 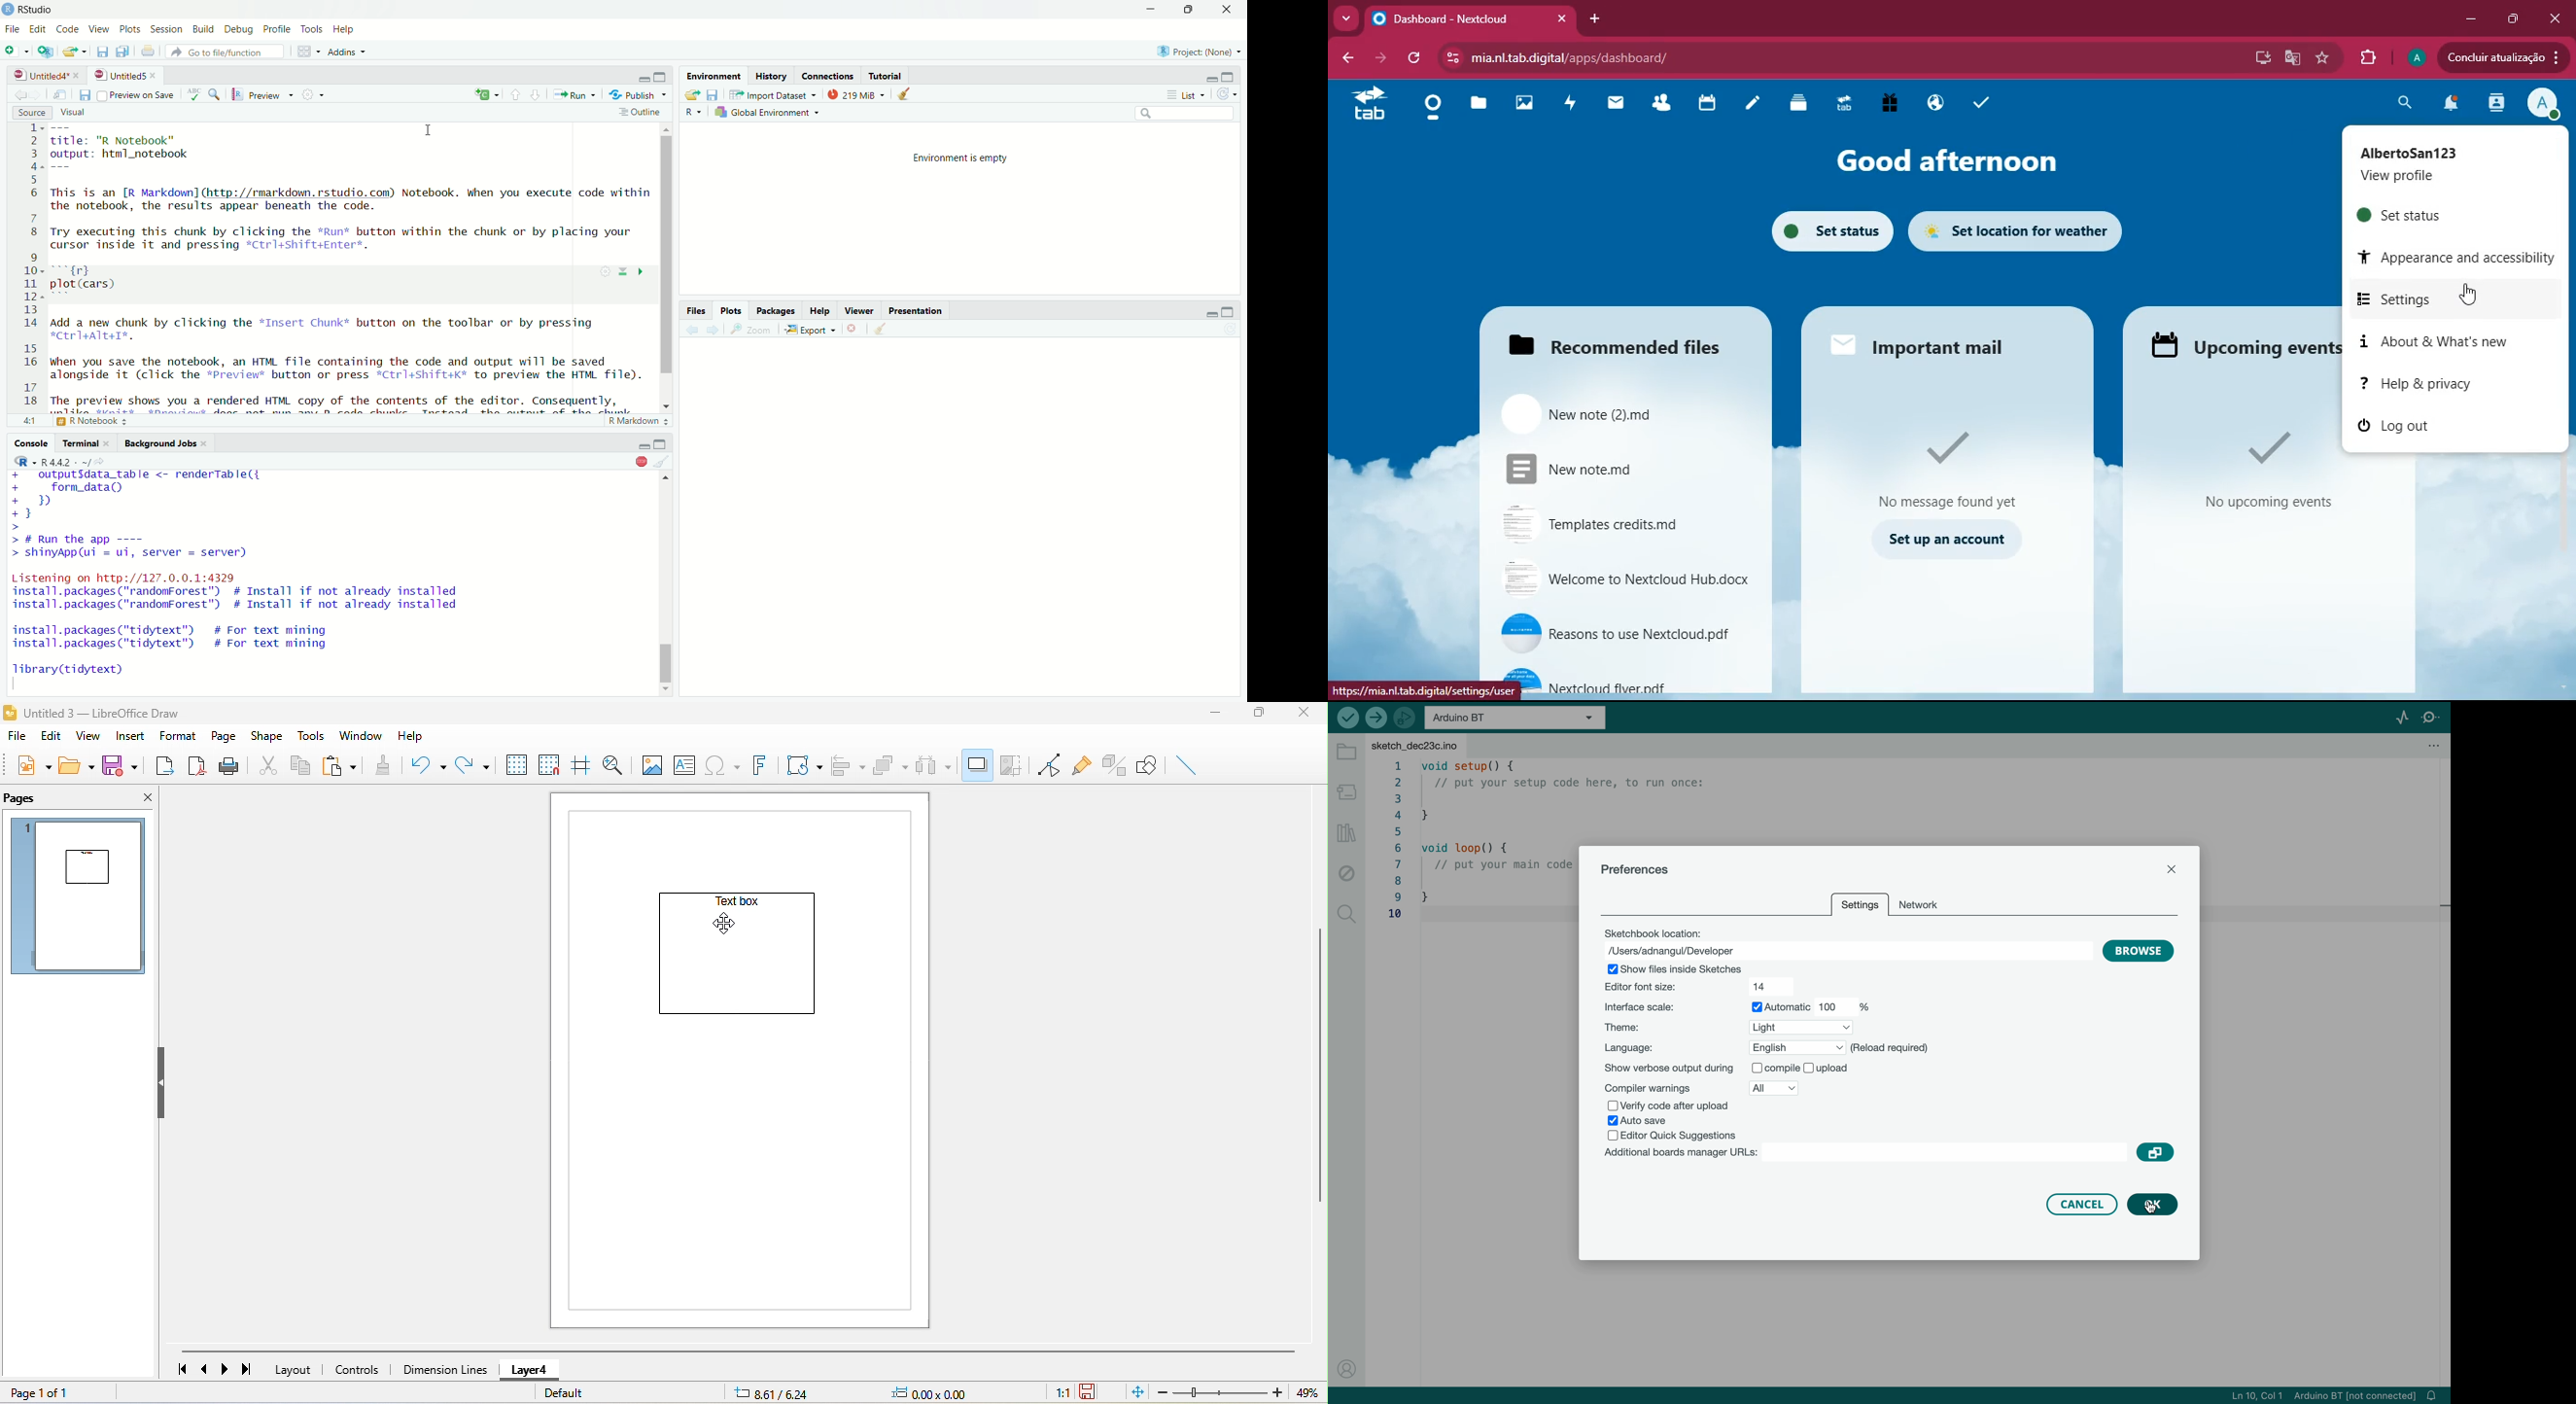 I want to click on about, so click(x=2438, y=342).